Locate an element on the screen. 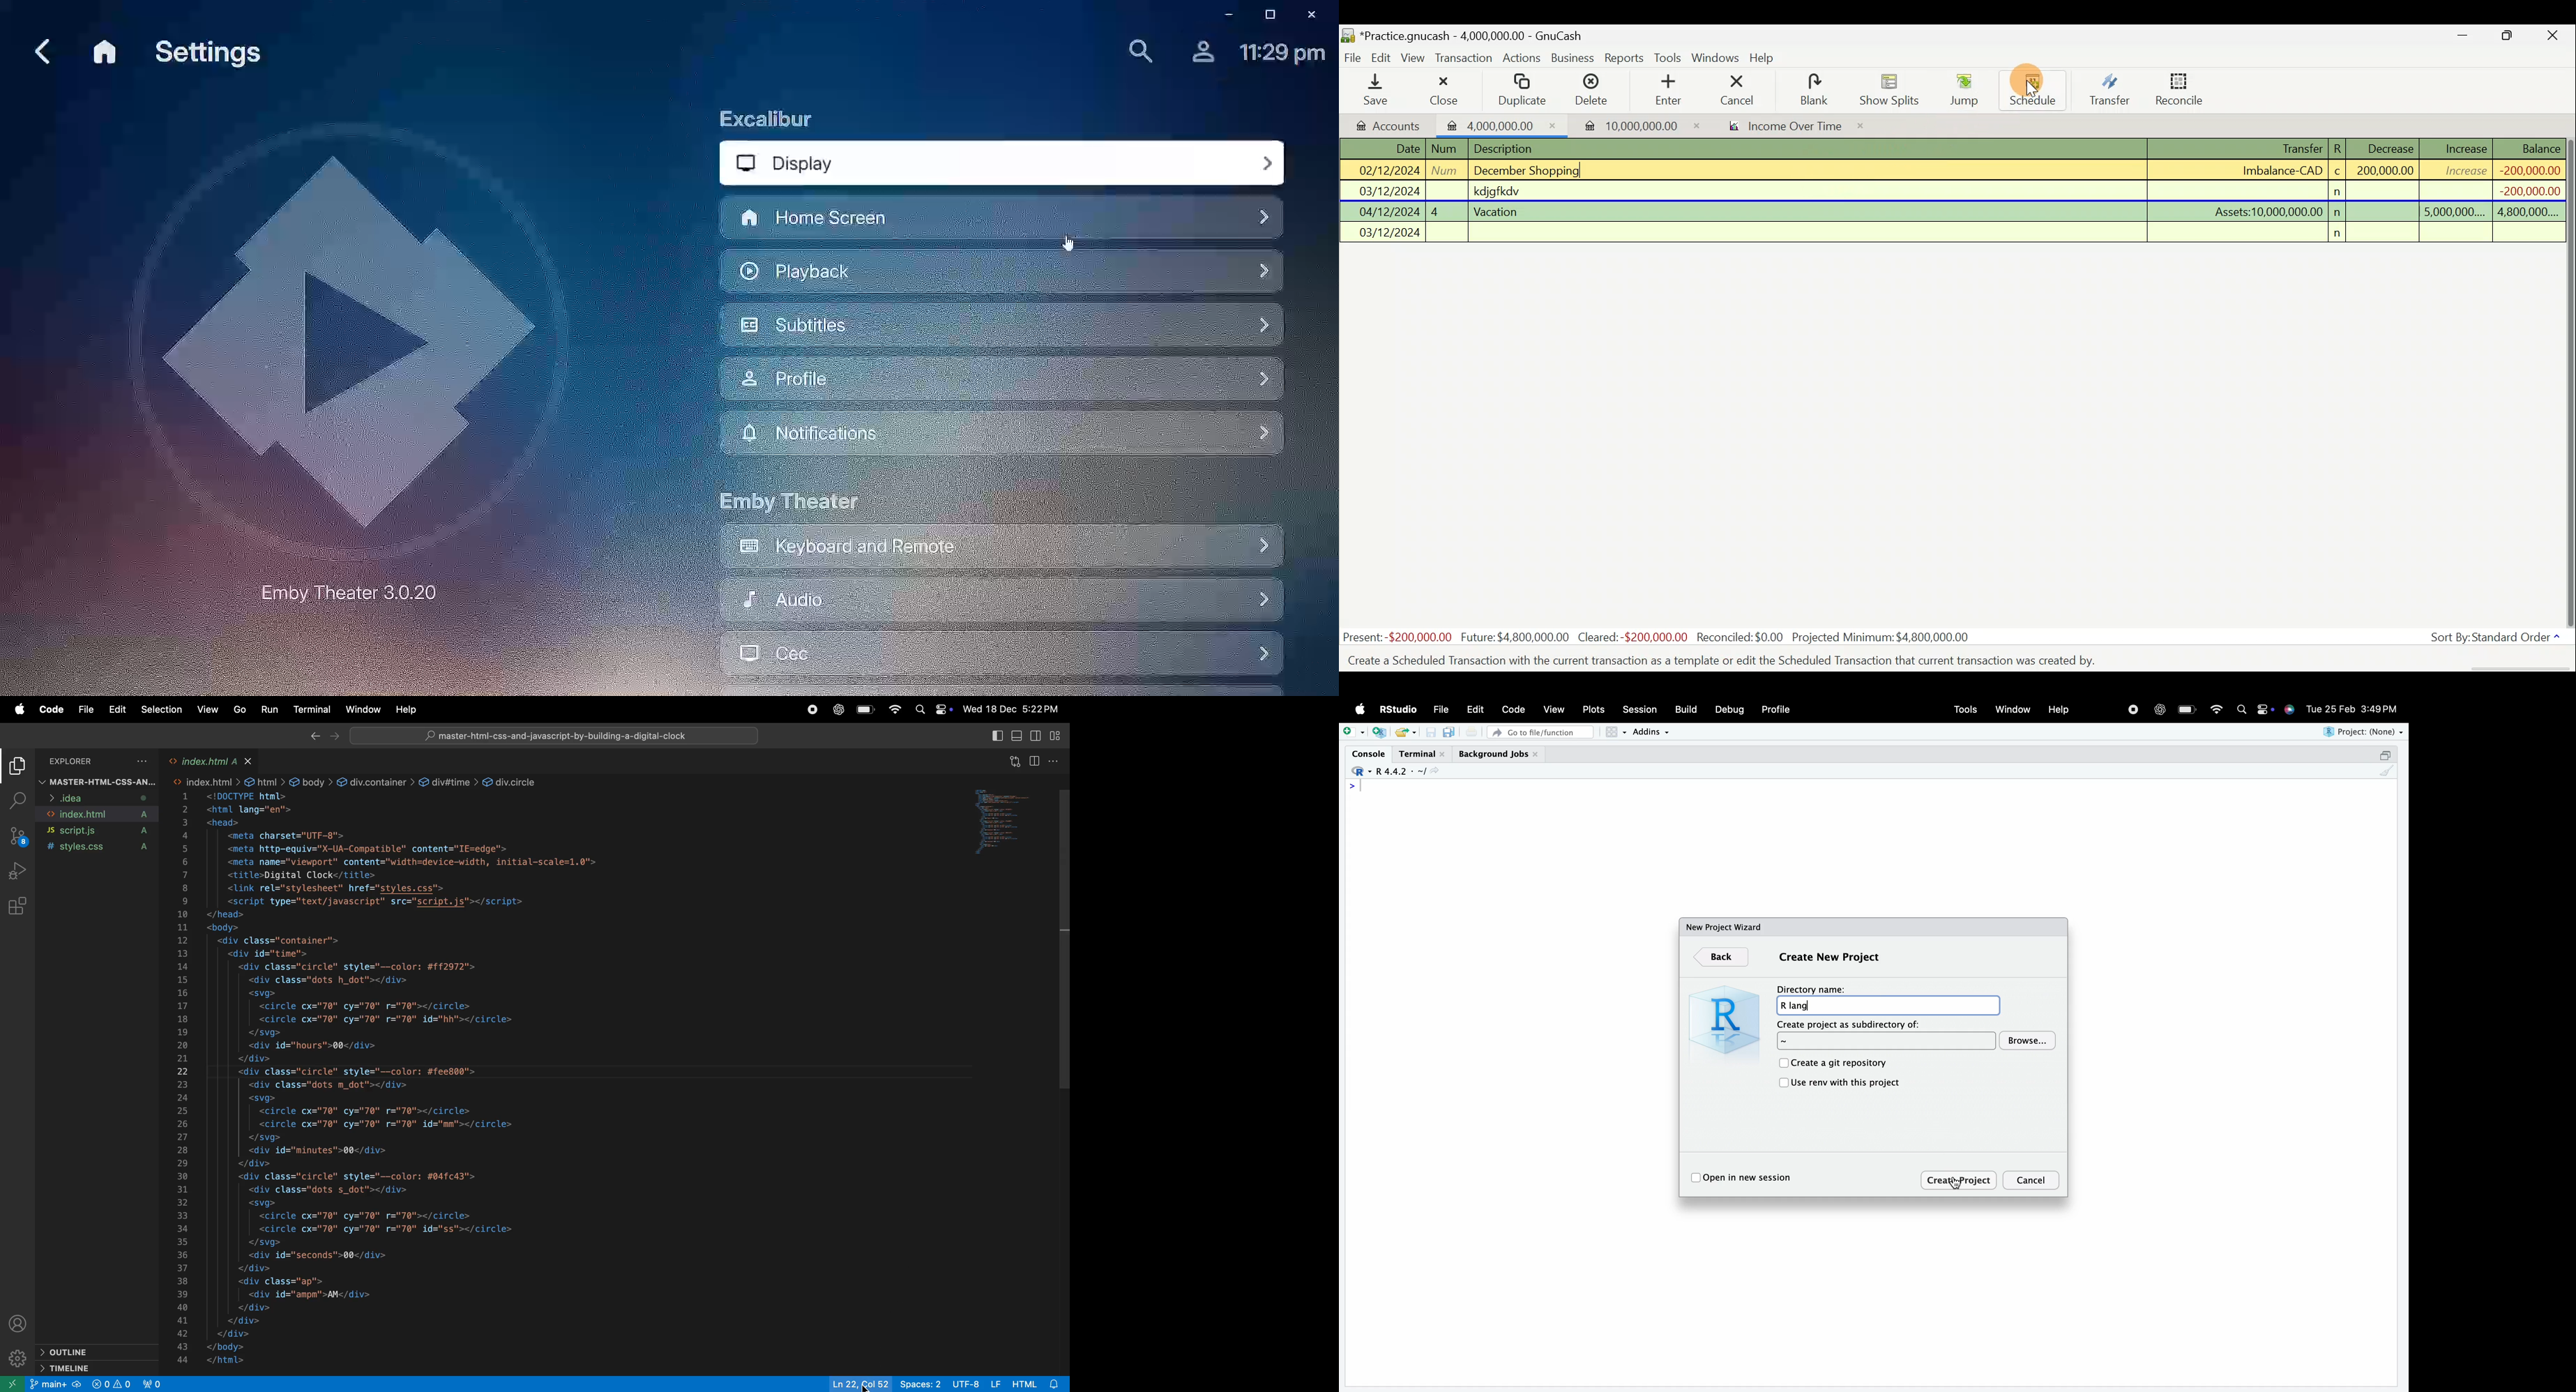 The width and height of the screenshot is (2576, 1400). Settings is located at coordinates (211, 54).